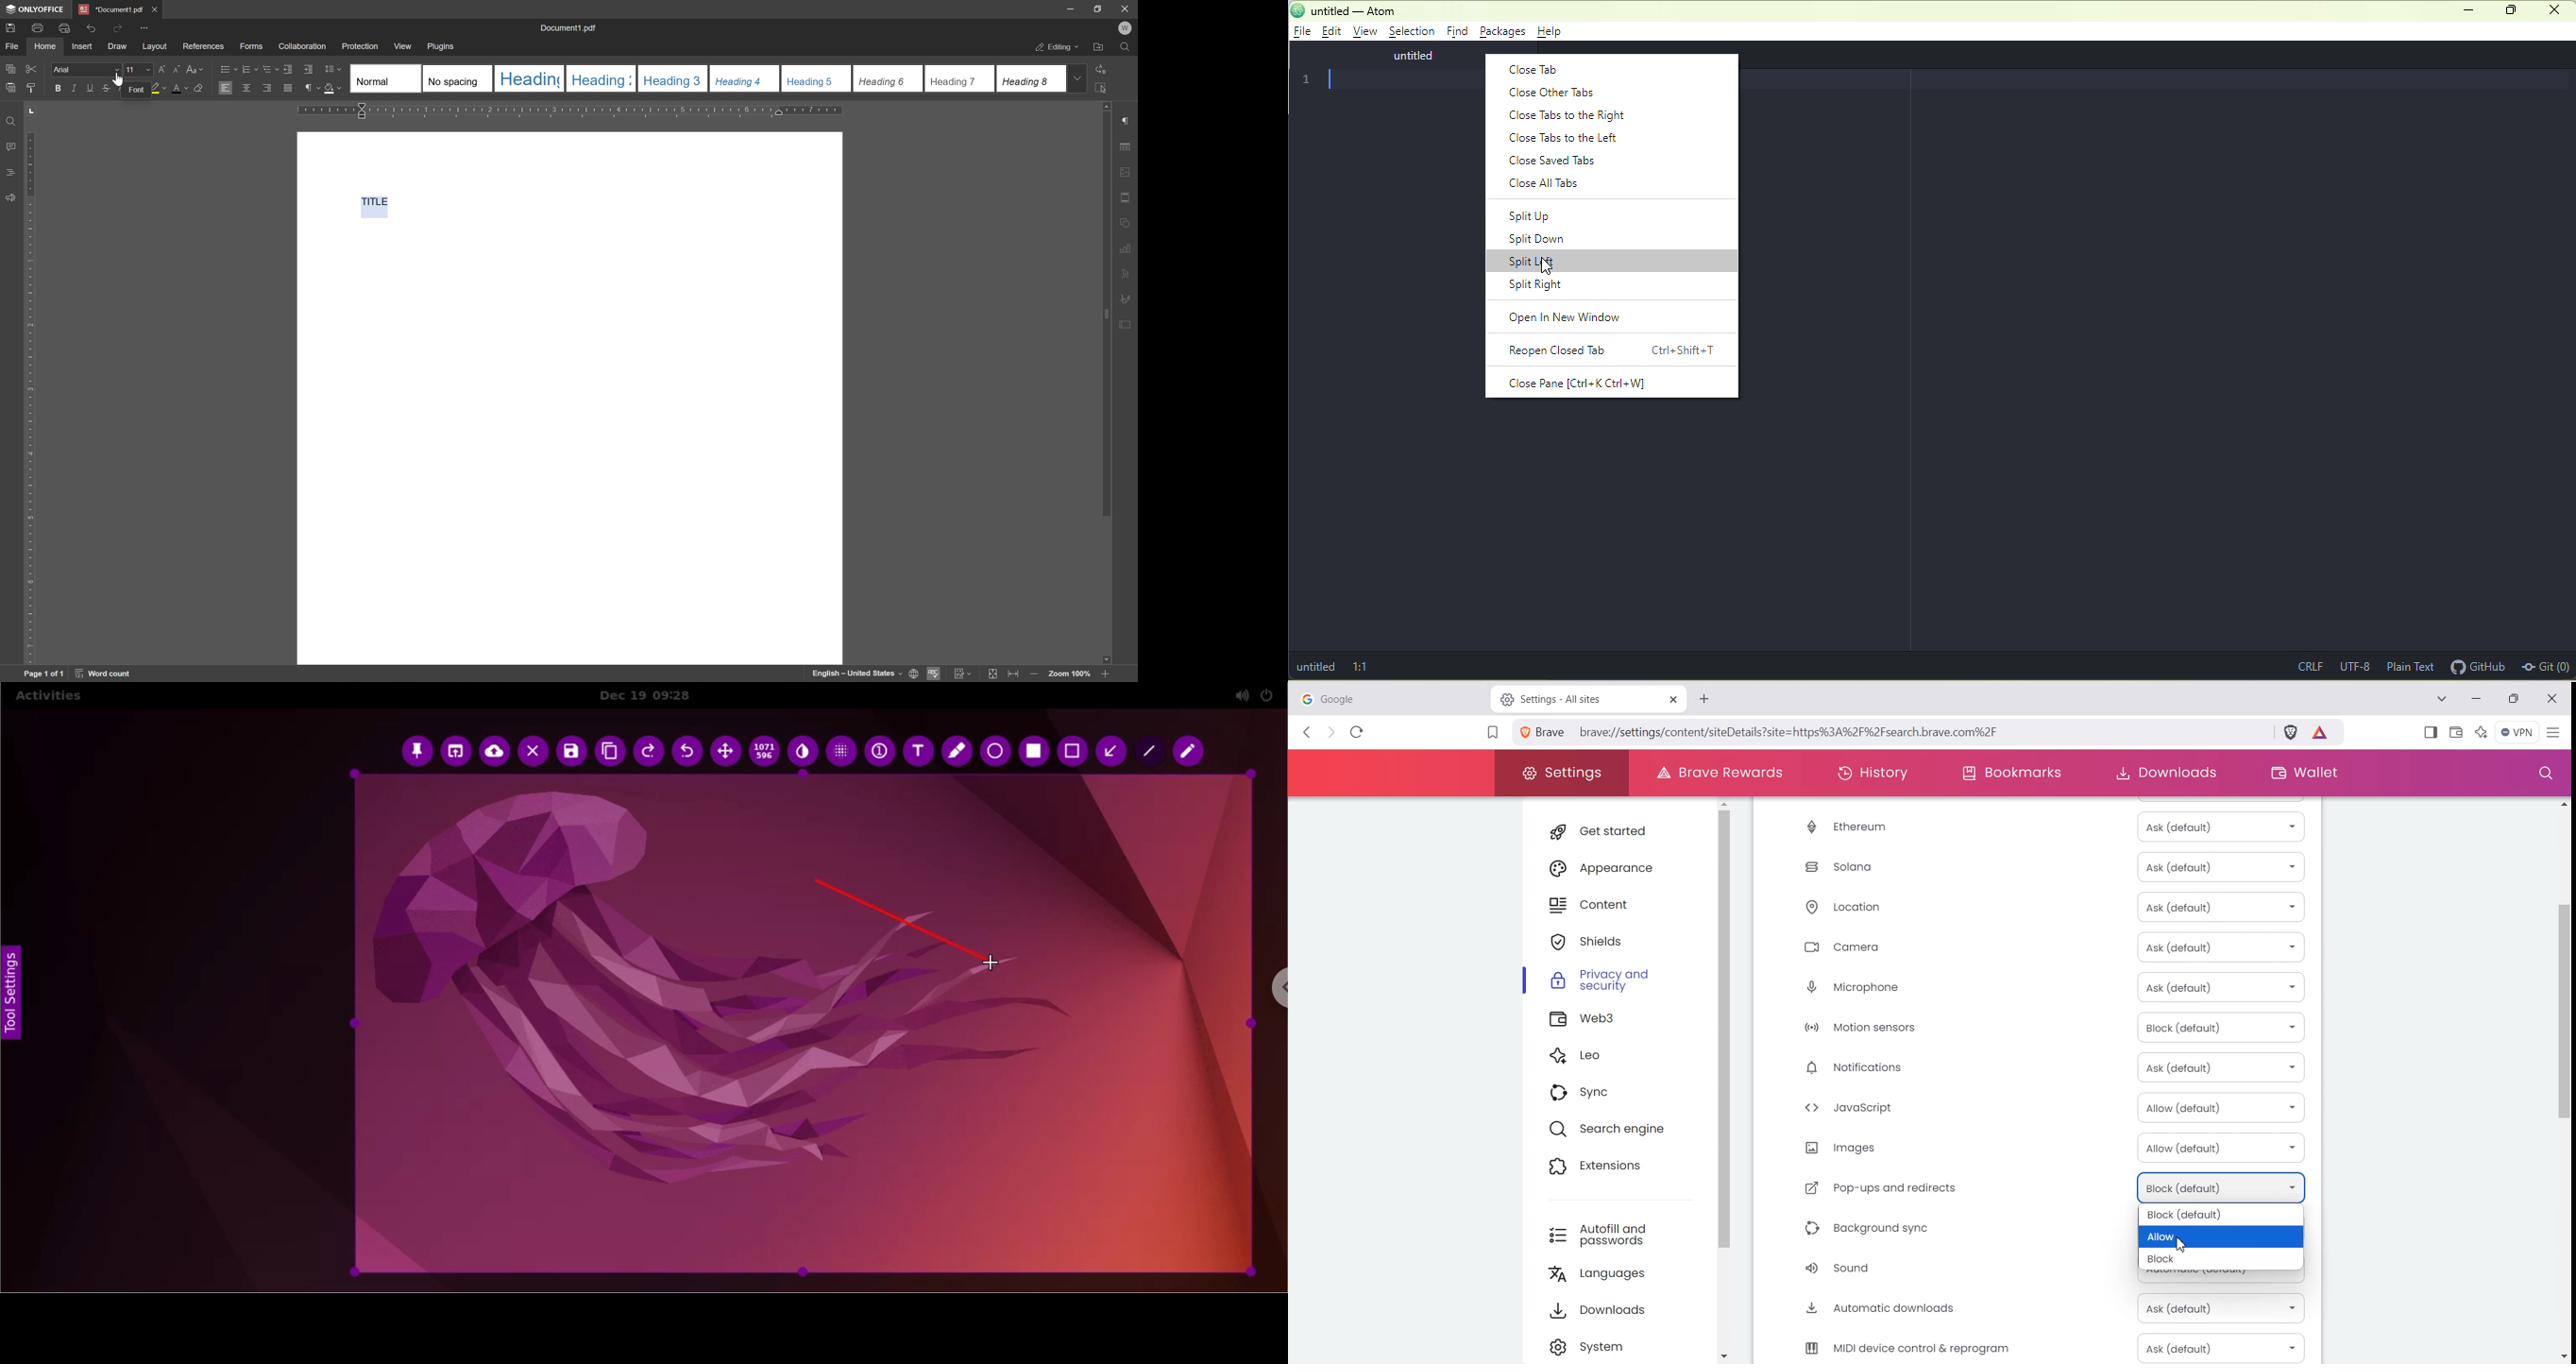 The width and height of the screenshot is (2576, 1372). Describe the element at coordinates (105, 675) in the screenshot. I see `word count` at that location.